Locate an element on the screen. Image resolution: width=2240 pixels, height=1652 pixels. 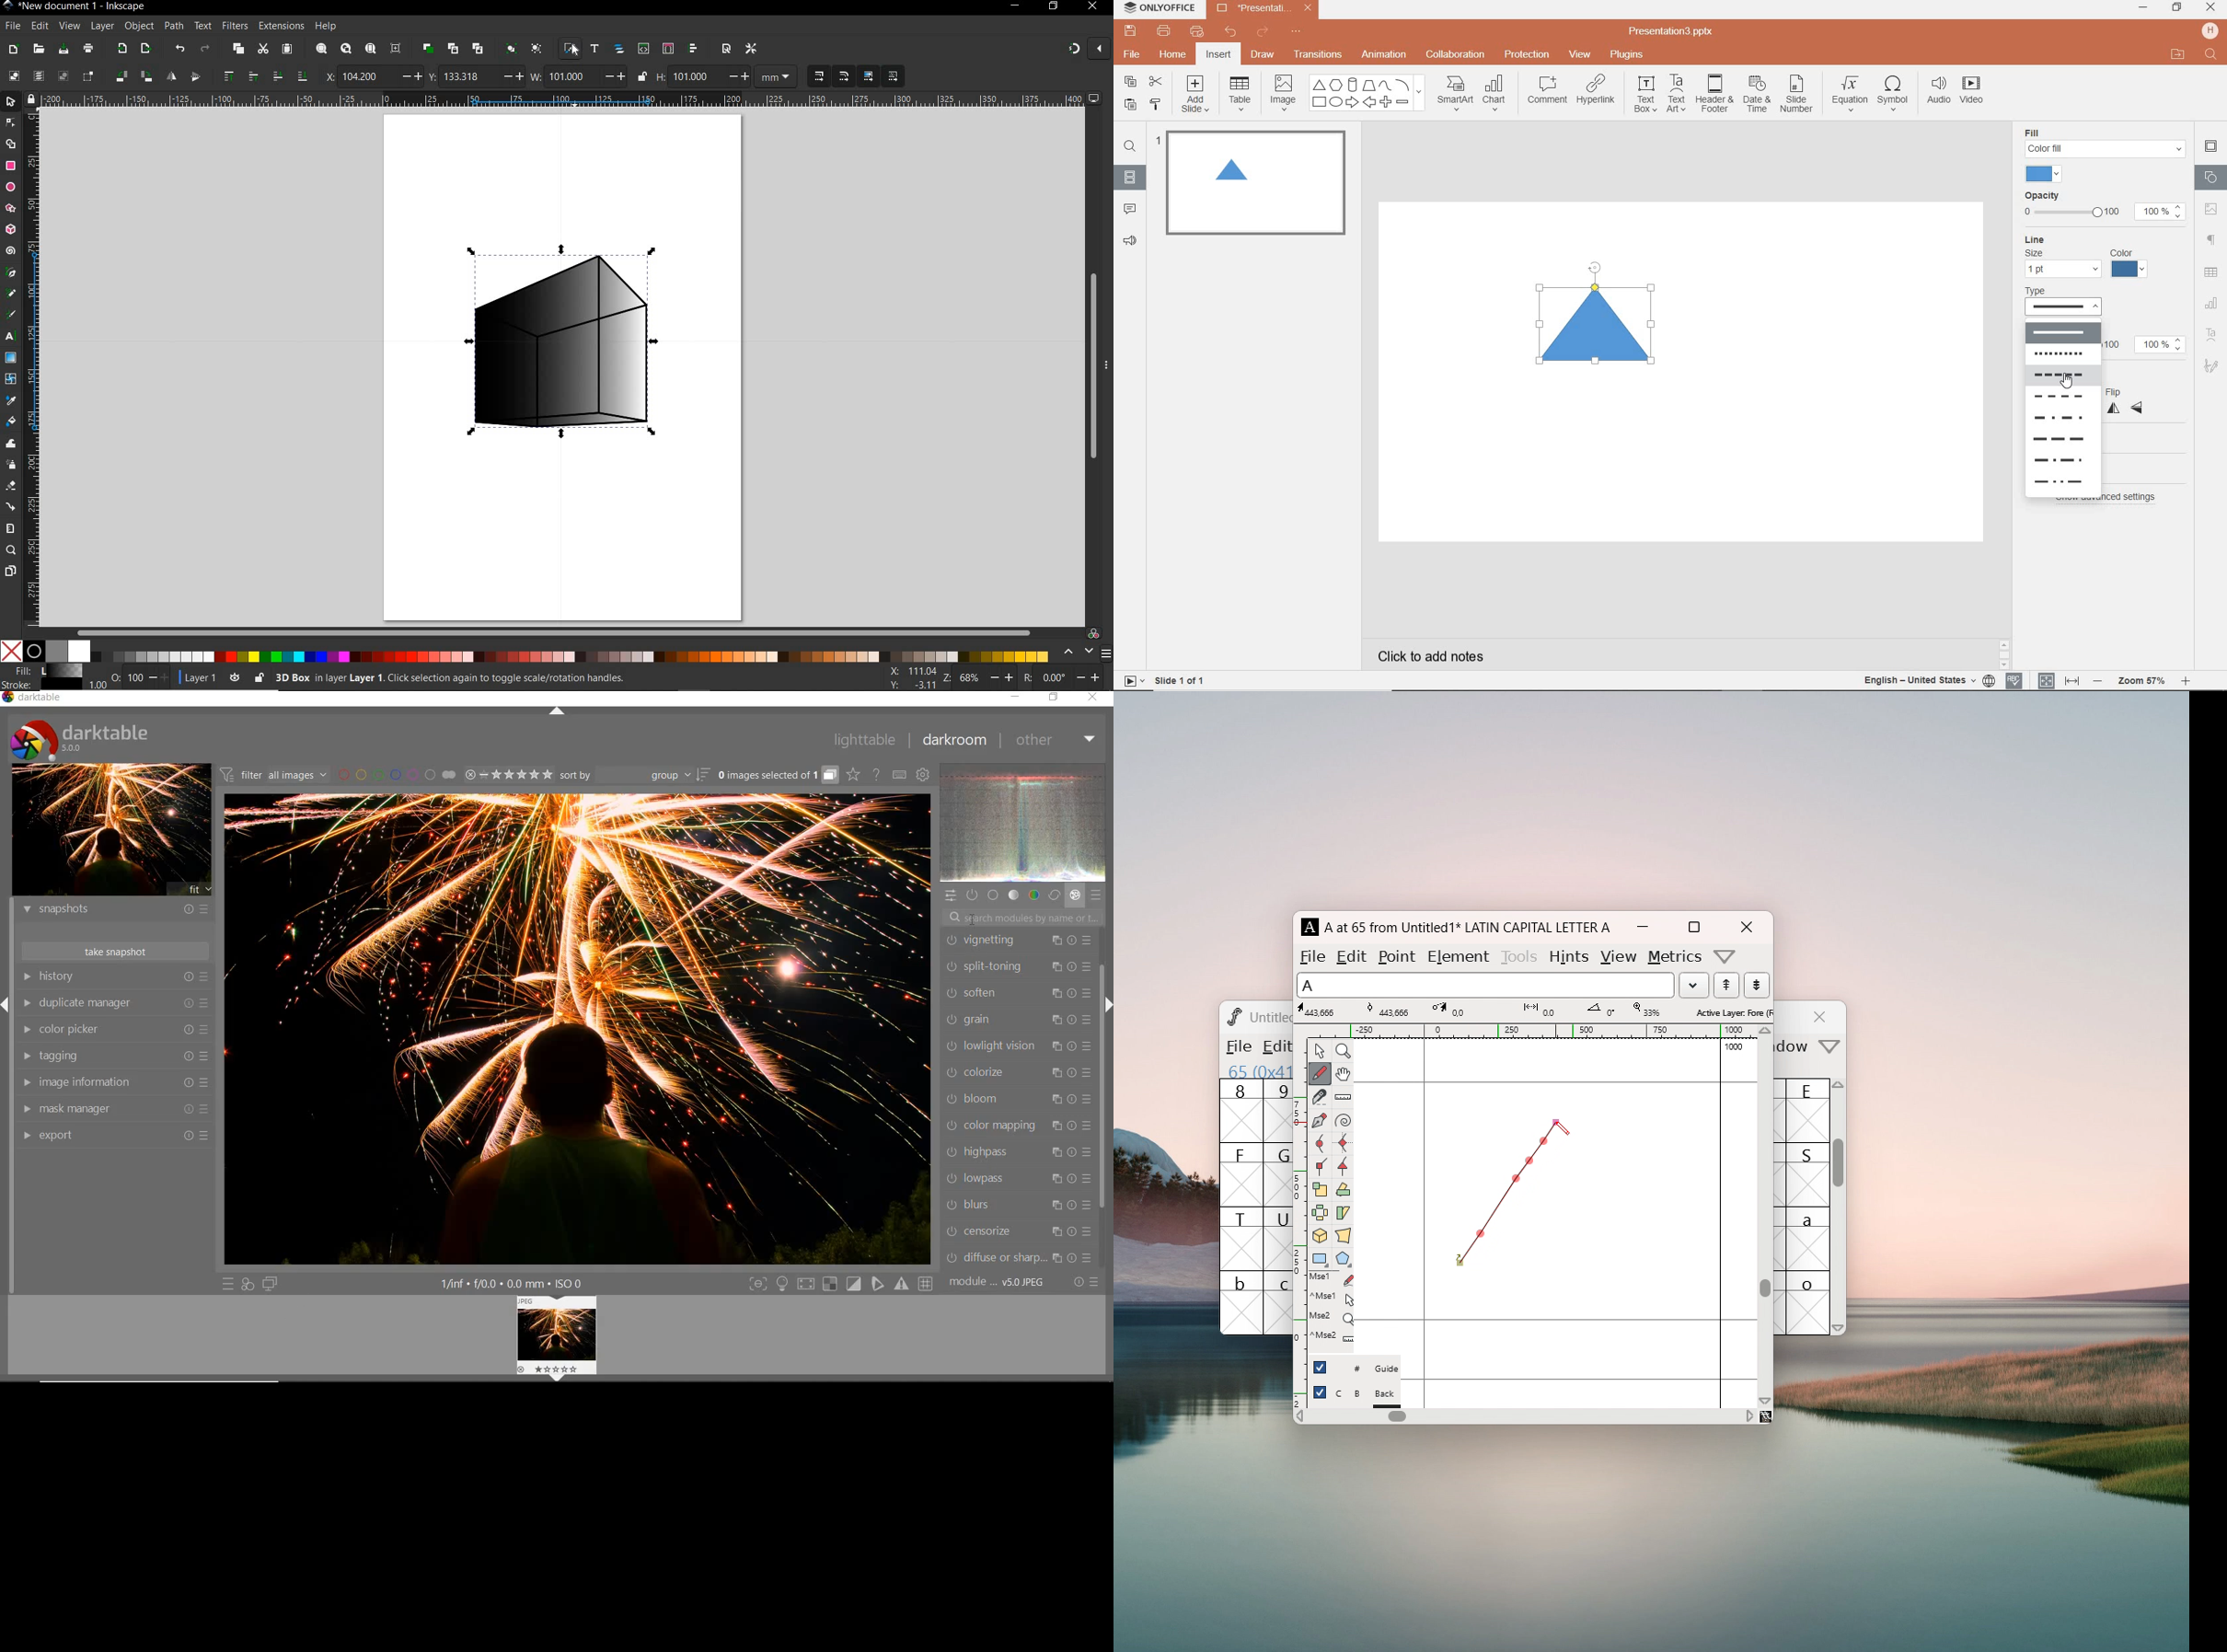
fill is located at coordinates (2105, 142).